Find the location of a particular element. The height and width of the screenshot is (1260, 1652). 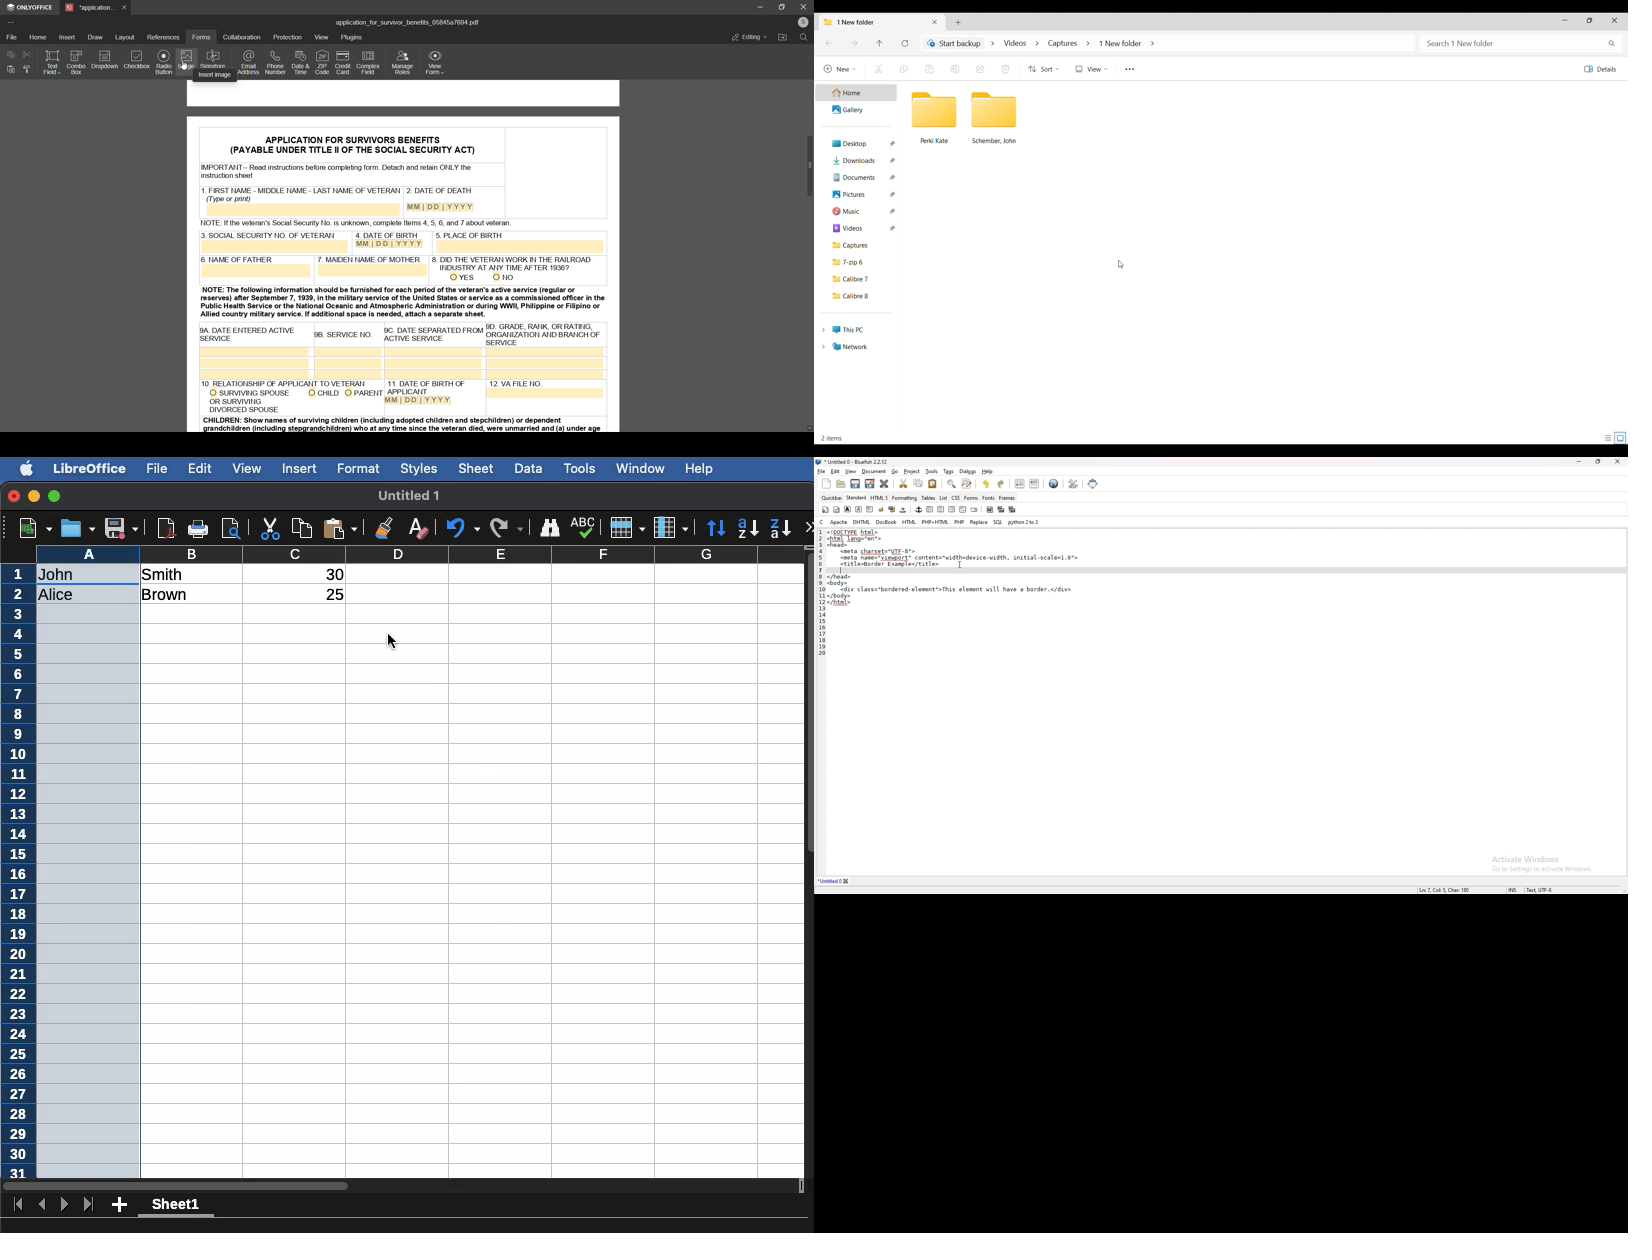

Copy is located at coordinates (904, 70).